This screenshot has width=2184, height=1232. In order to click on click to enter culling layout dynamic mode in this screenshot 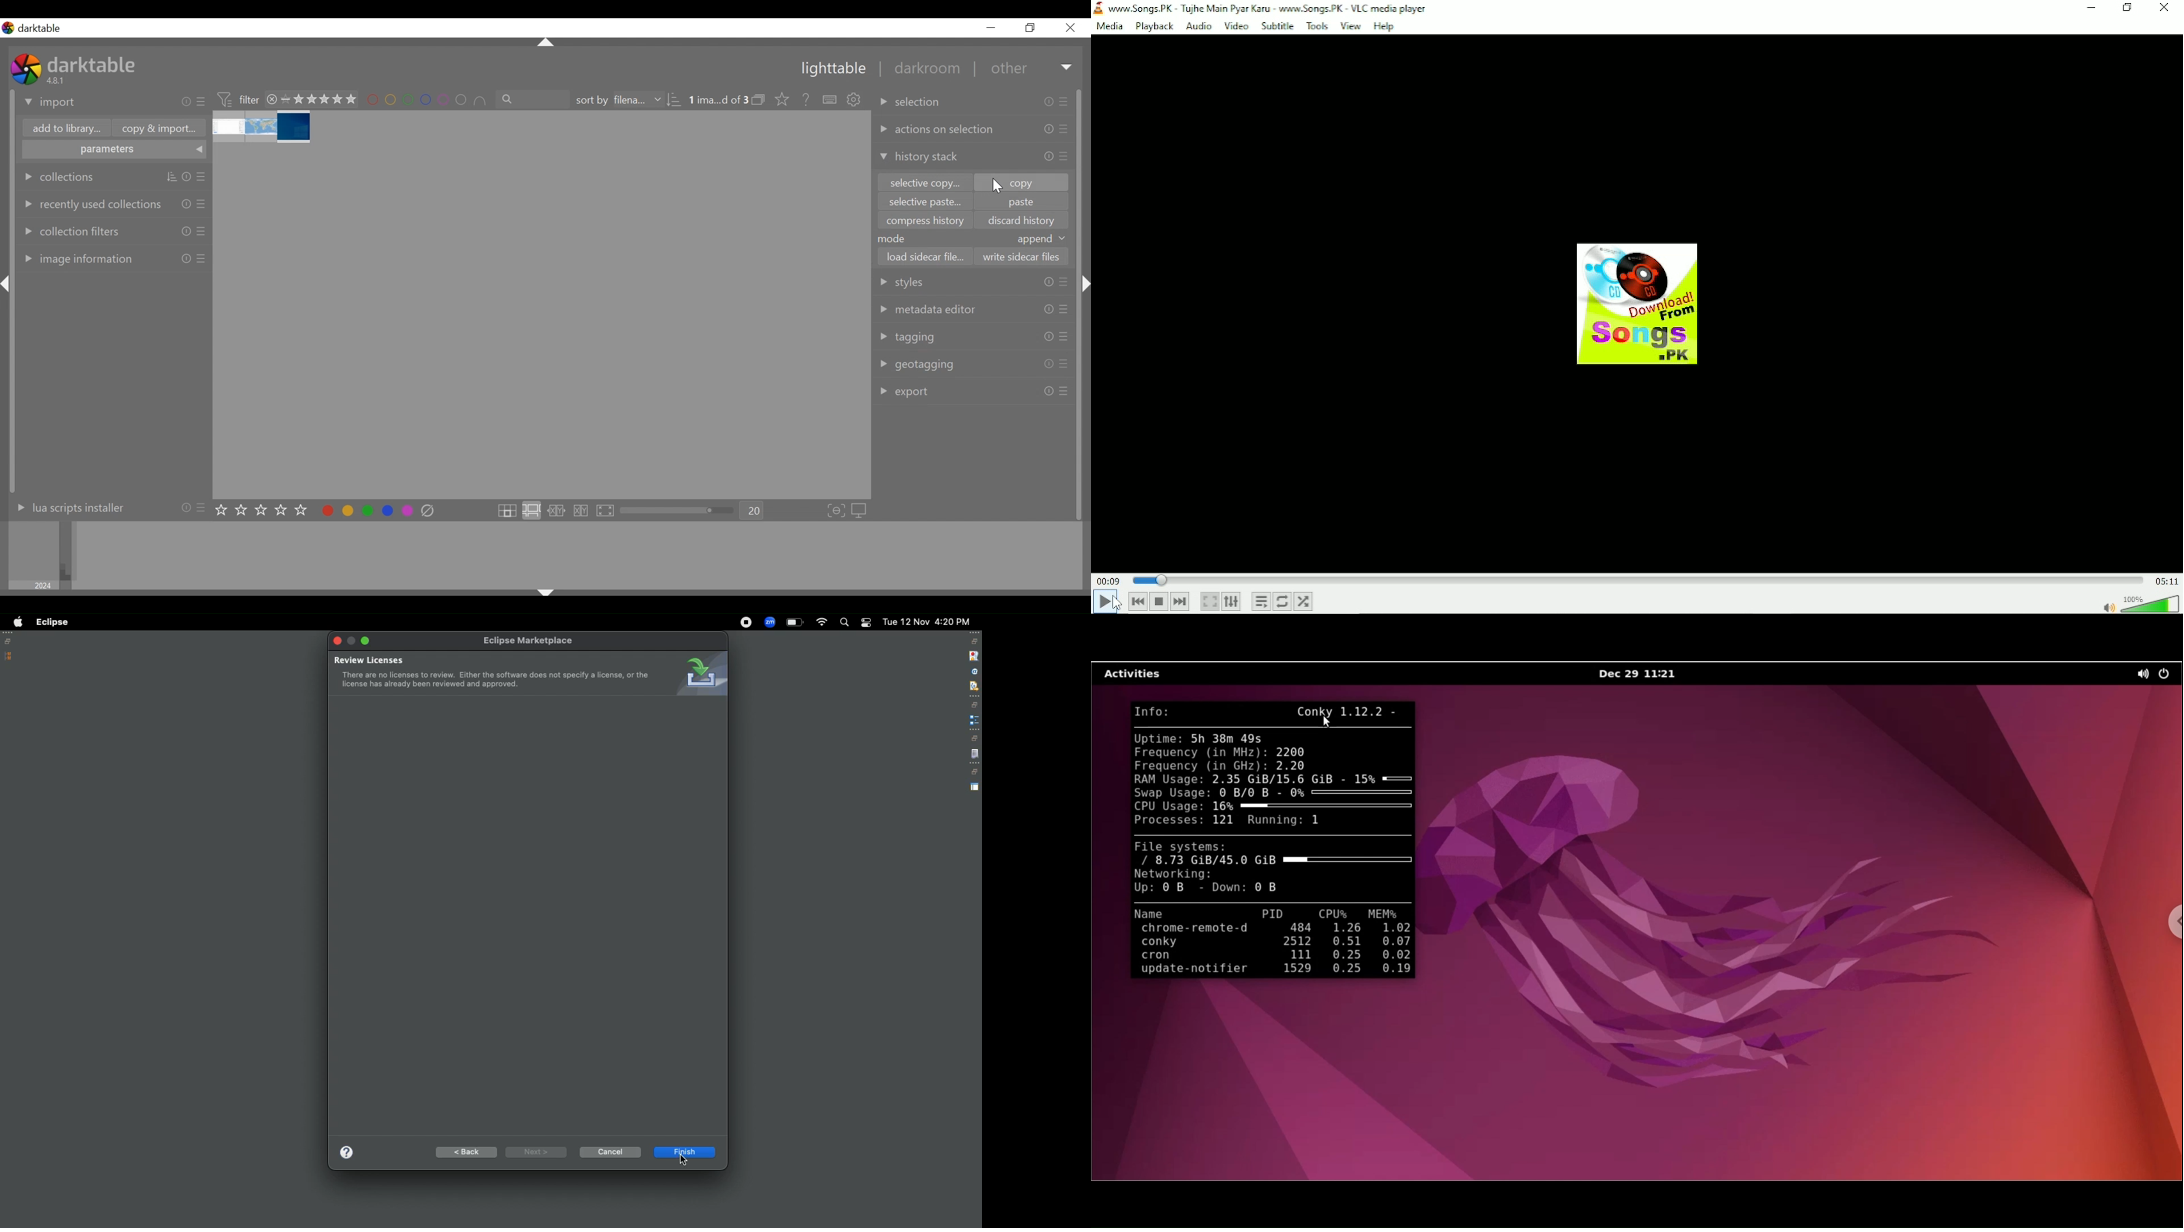, I will do `click(583, 511)`.